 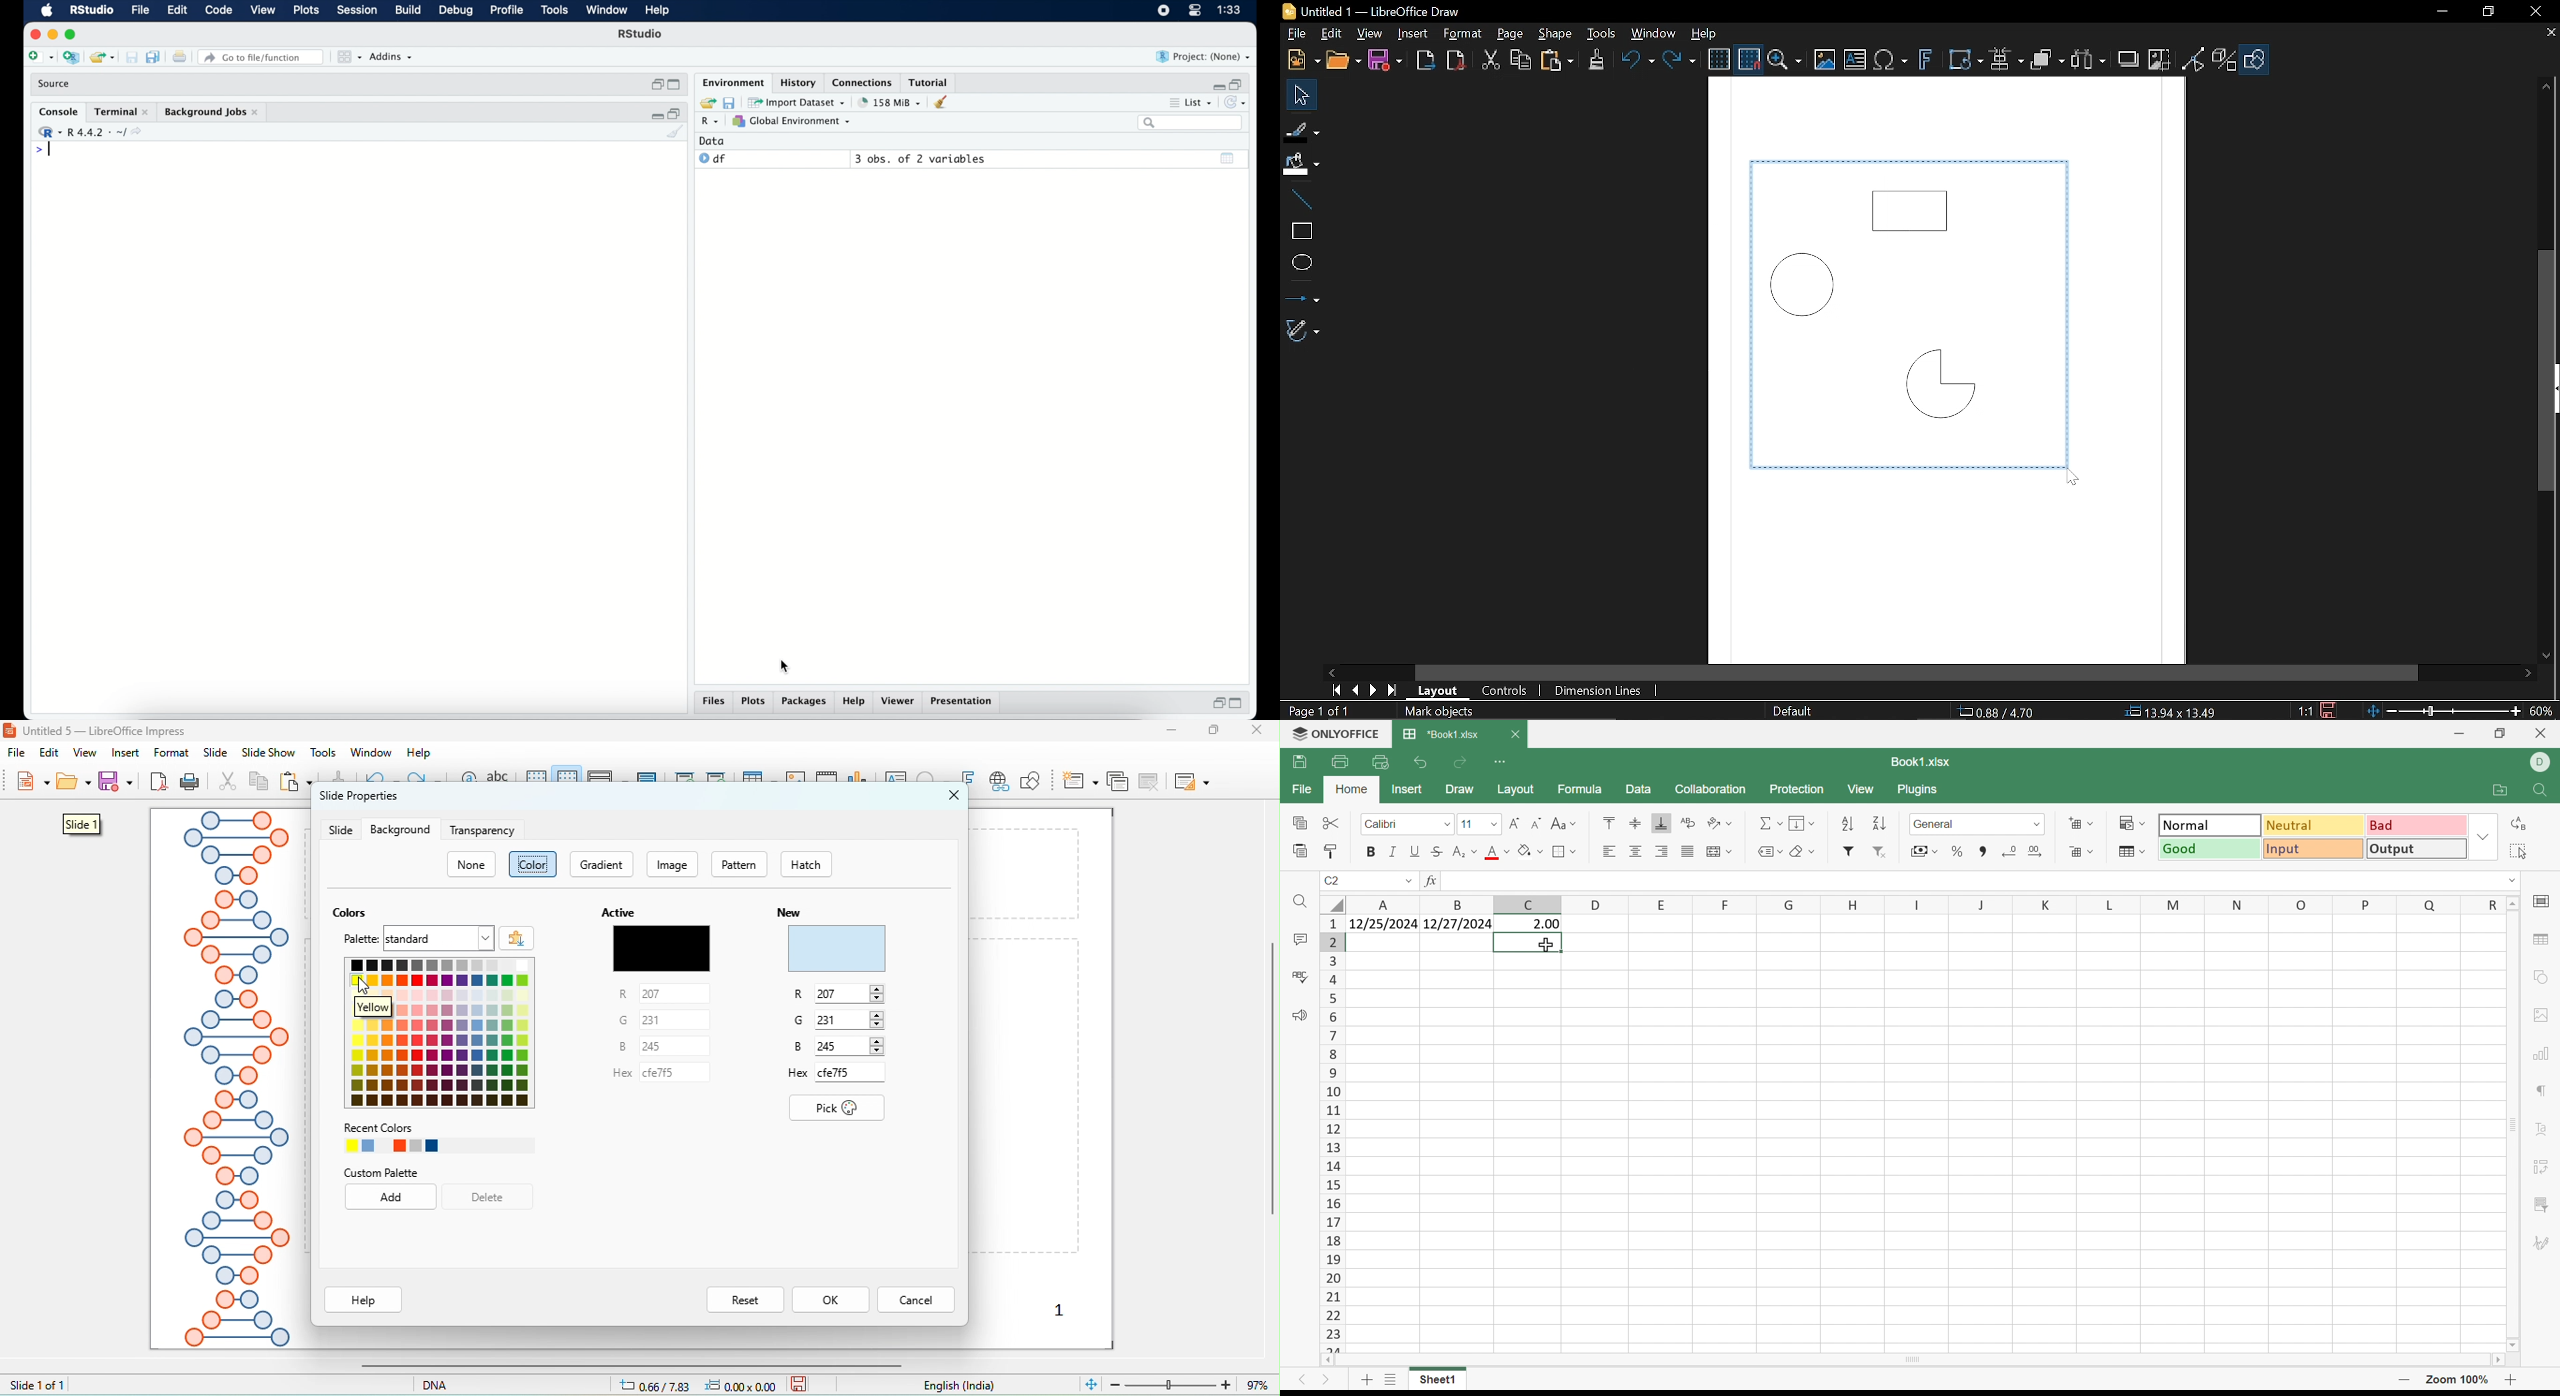 What do you see at coordinates (709, 122) in the screenshot?
I see `R` at bounding box center [709, 122].